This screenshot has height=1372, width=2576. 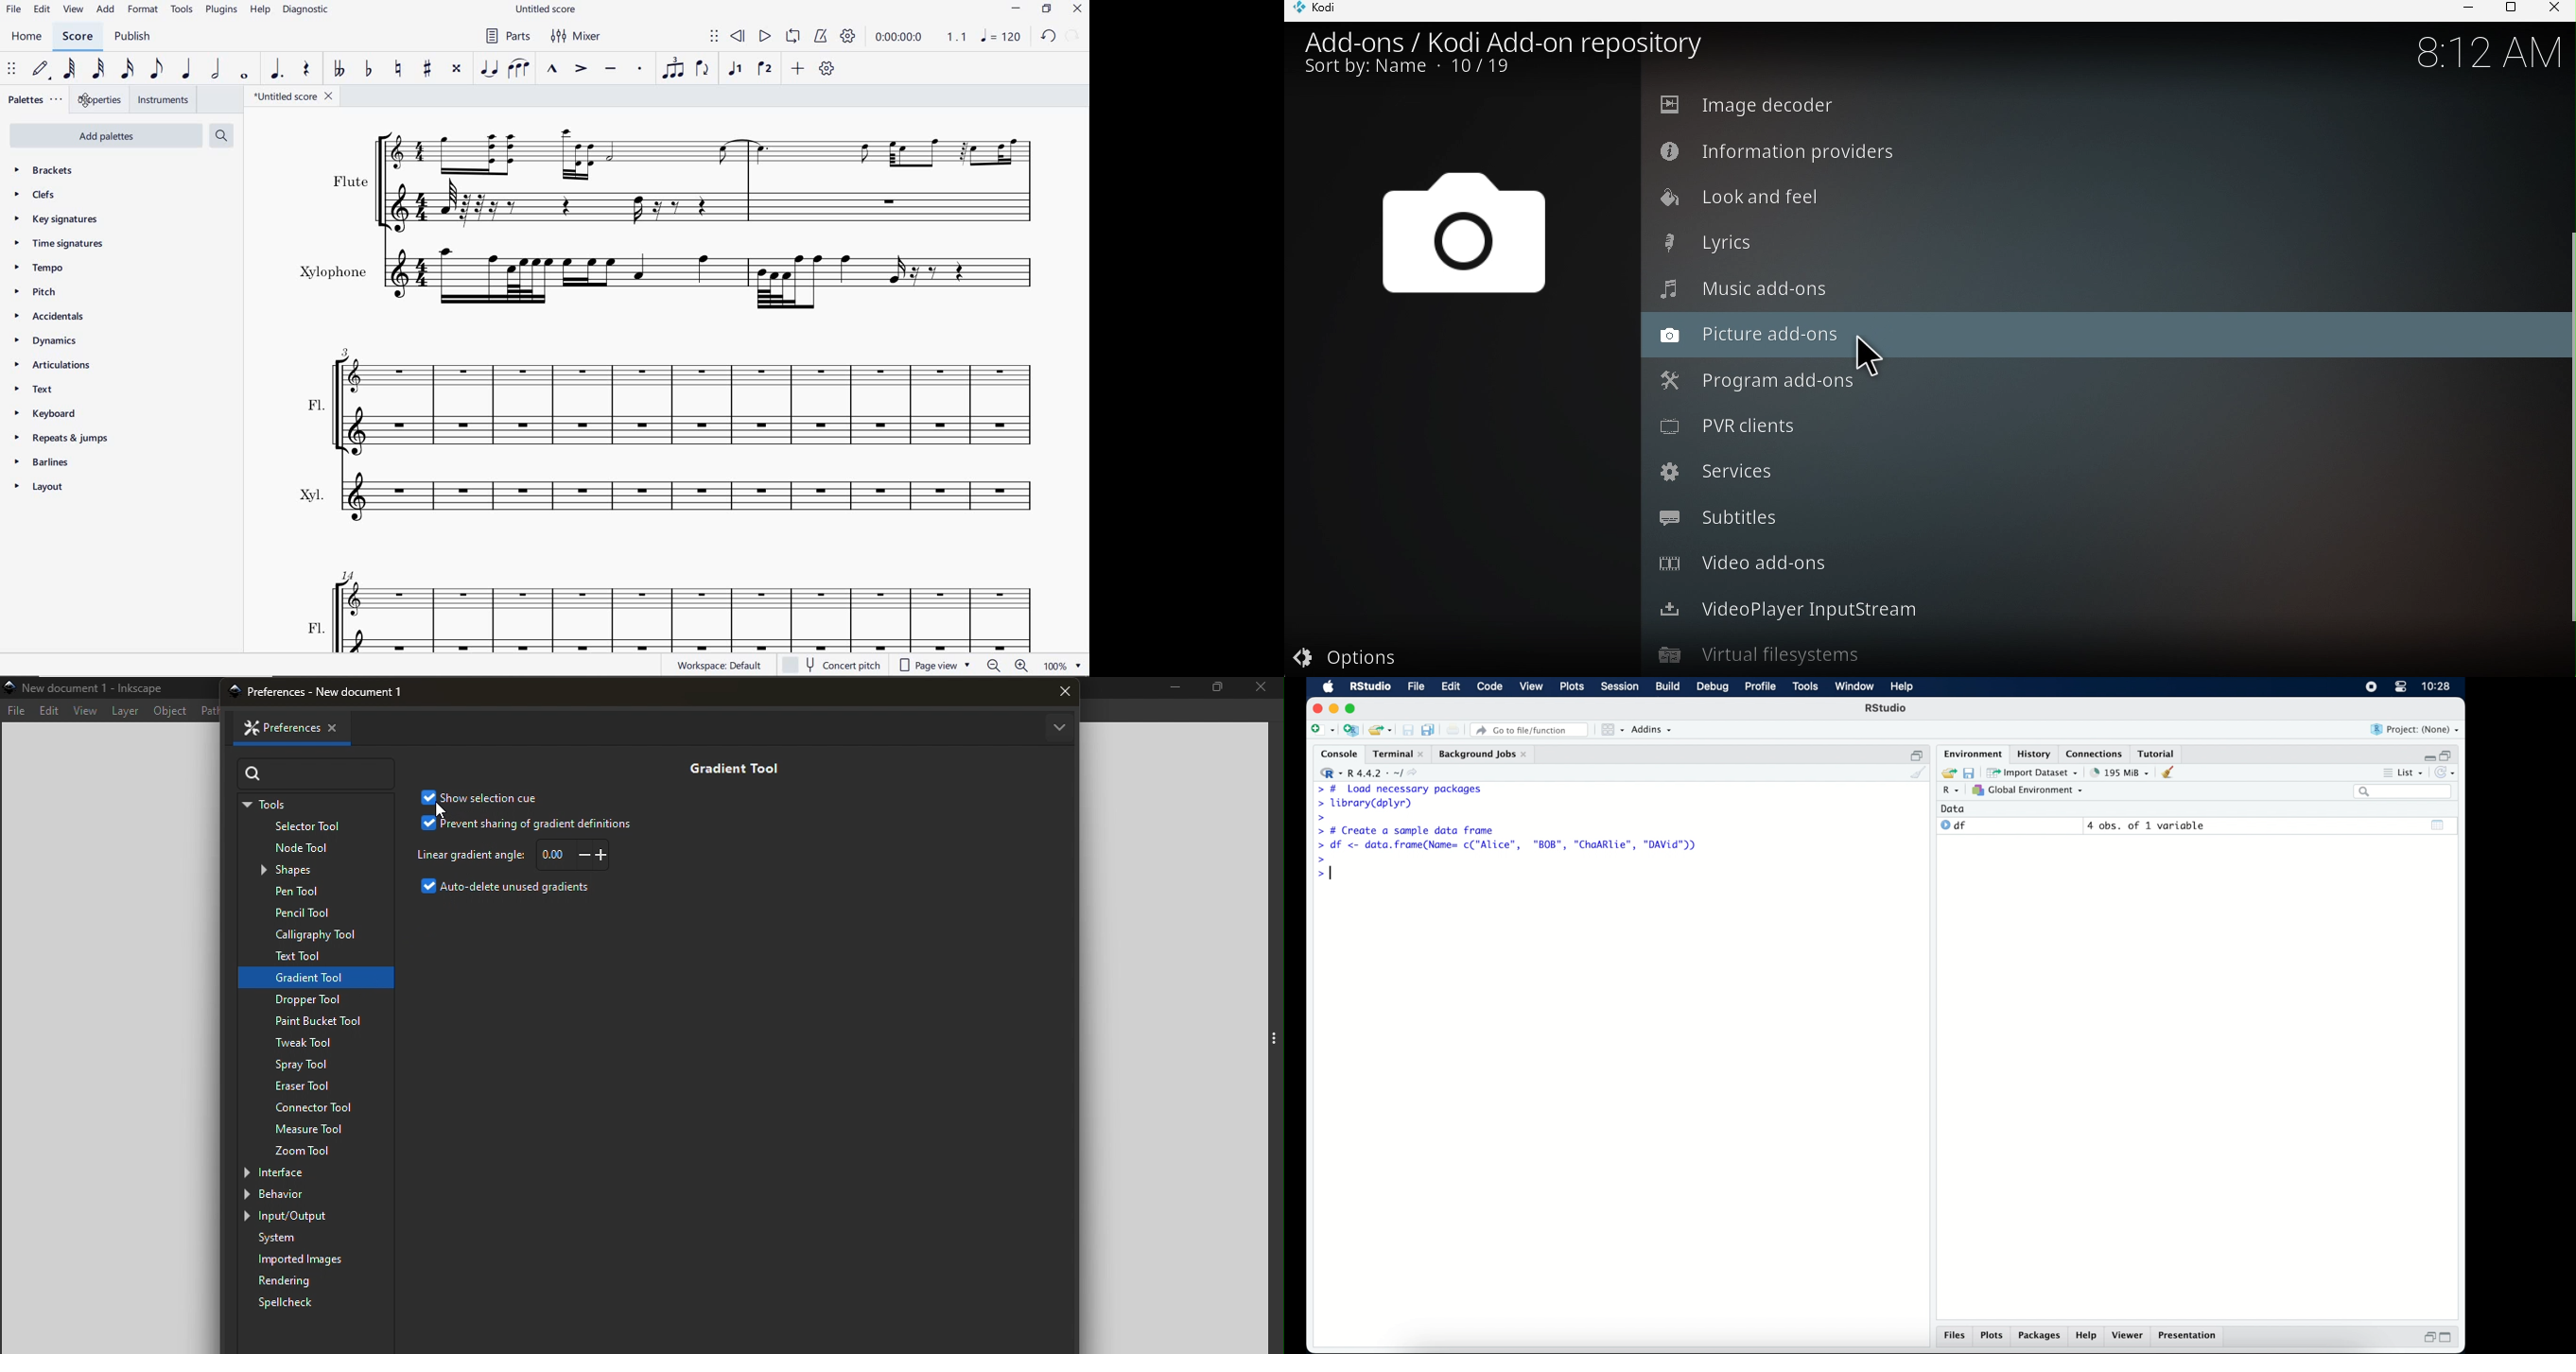 What do you see at coordinates (665, 277) in the screenshot?
I see `Xylophone` at bounding box center [665, 277].